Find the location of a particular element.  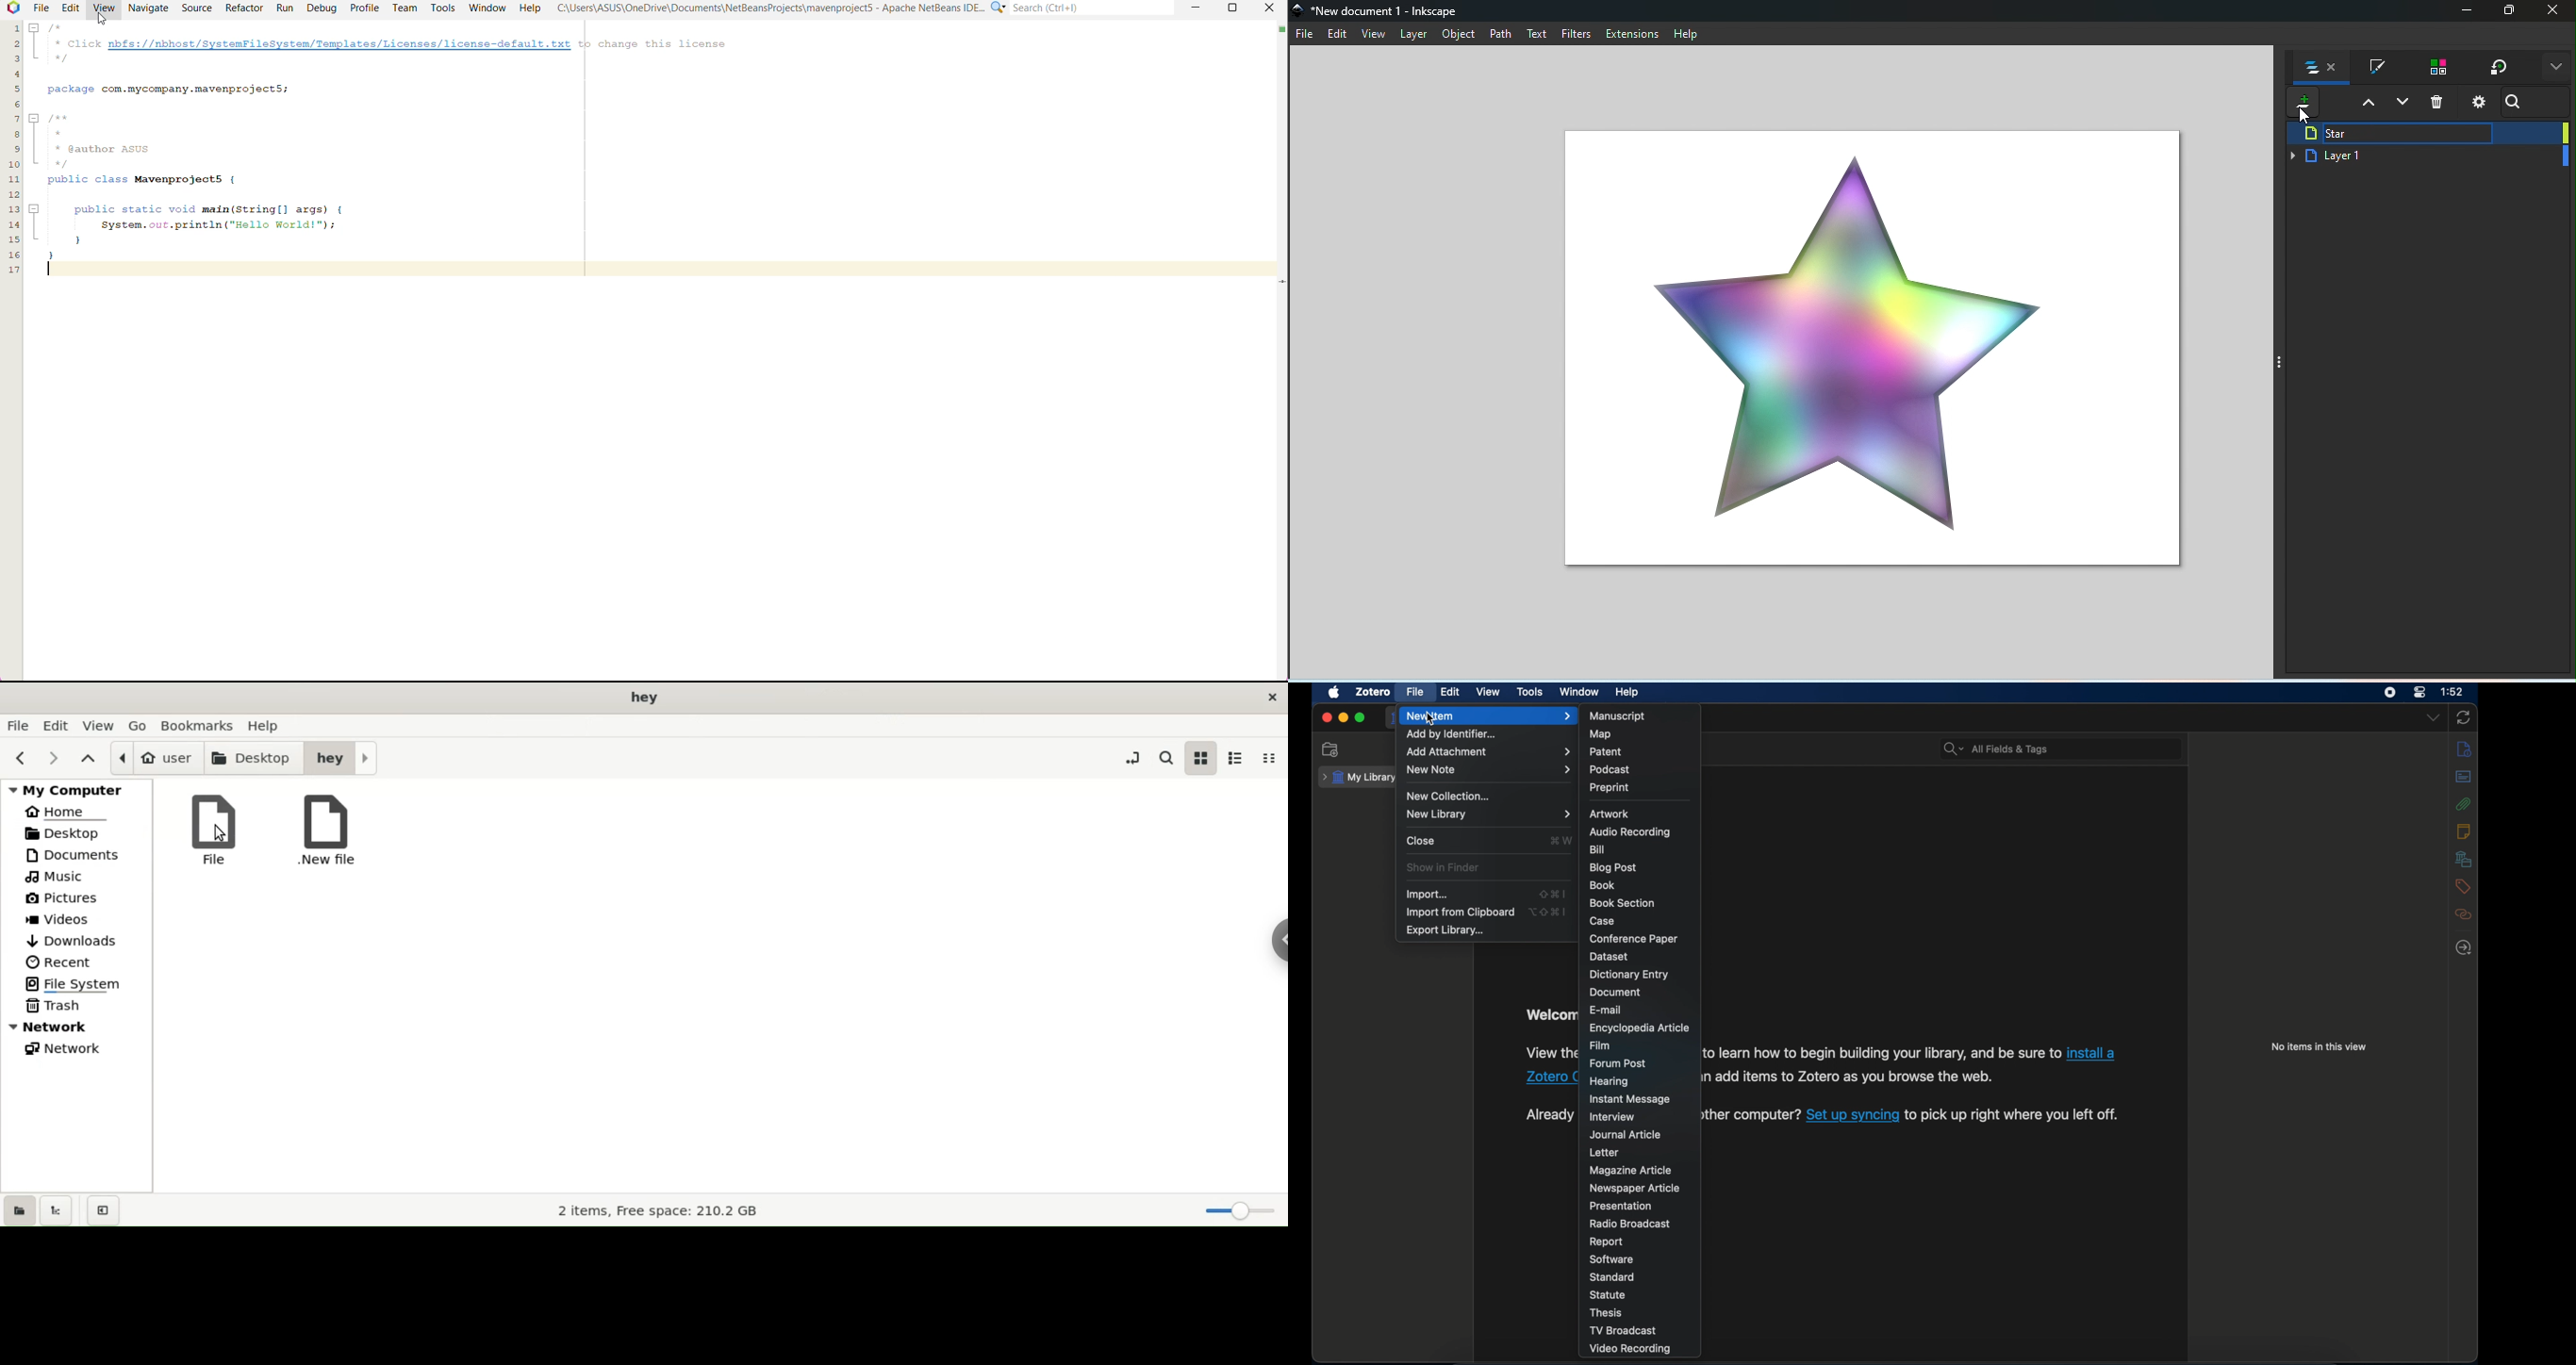

presentation is located at coordinates (1621, 1206).